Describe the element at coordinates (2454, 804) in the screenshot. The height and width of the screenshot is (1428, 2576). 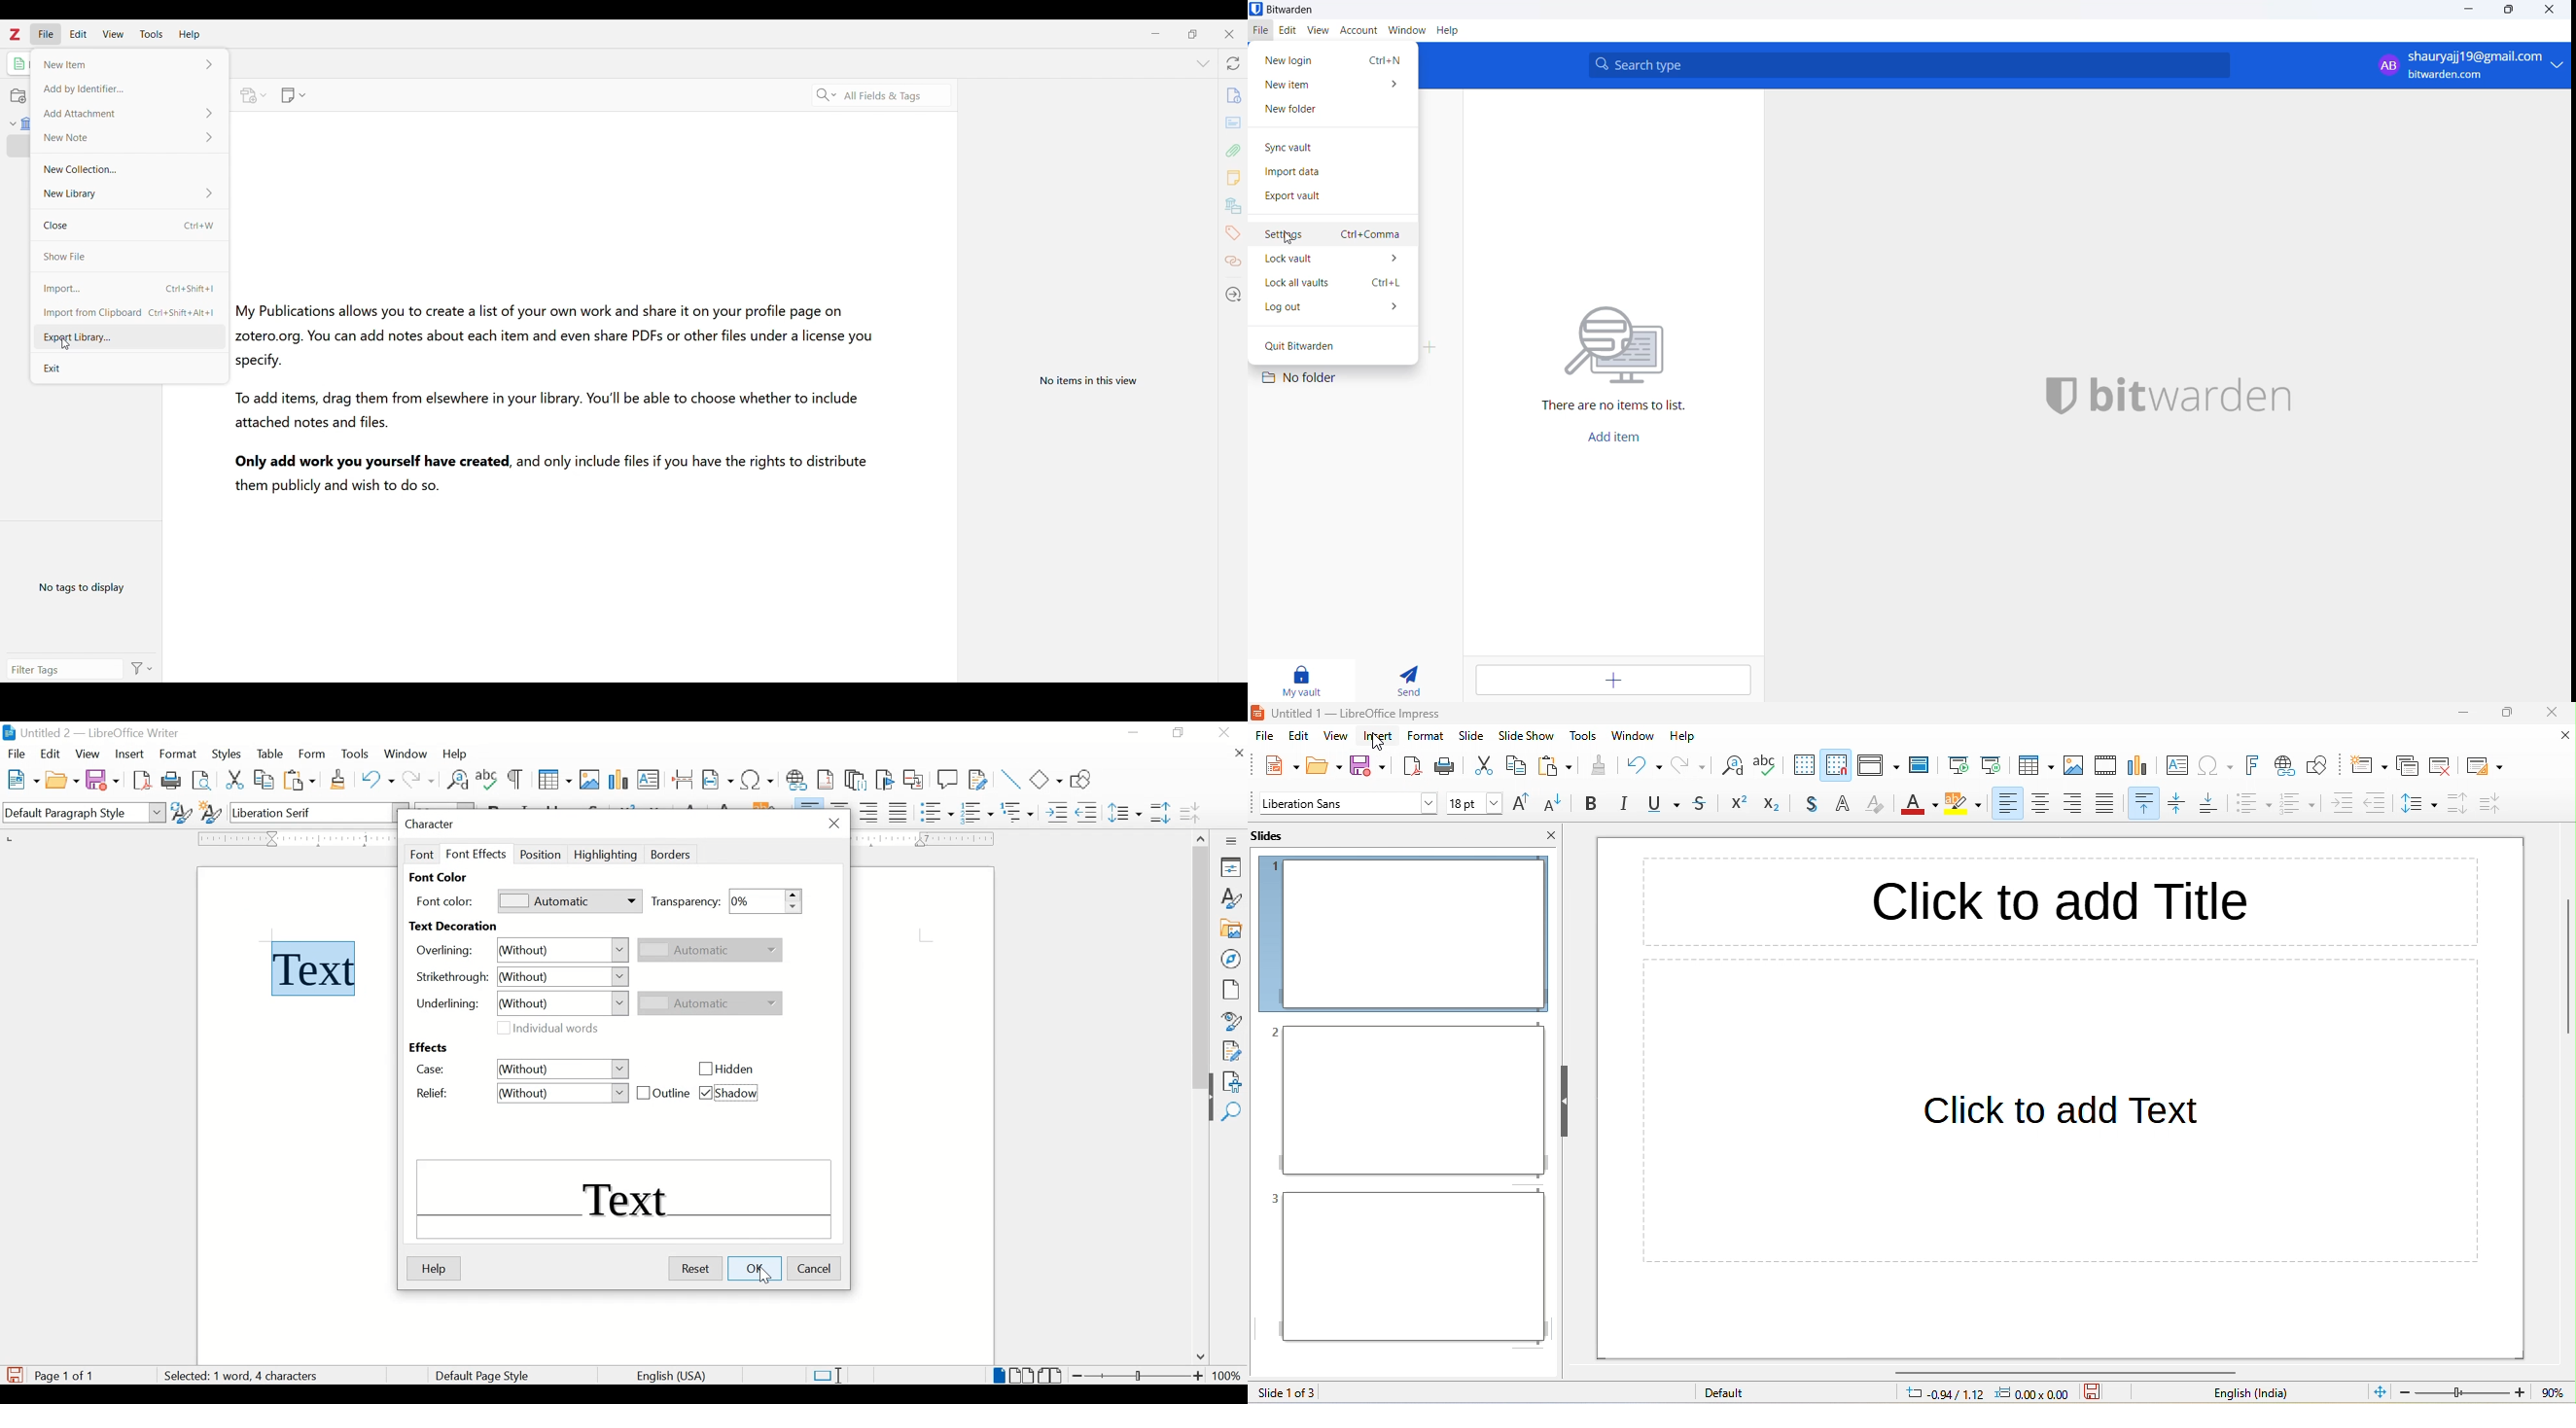
I see `increase paragraph spacing` at that location.